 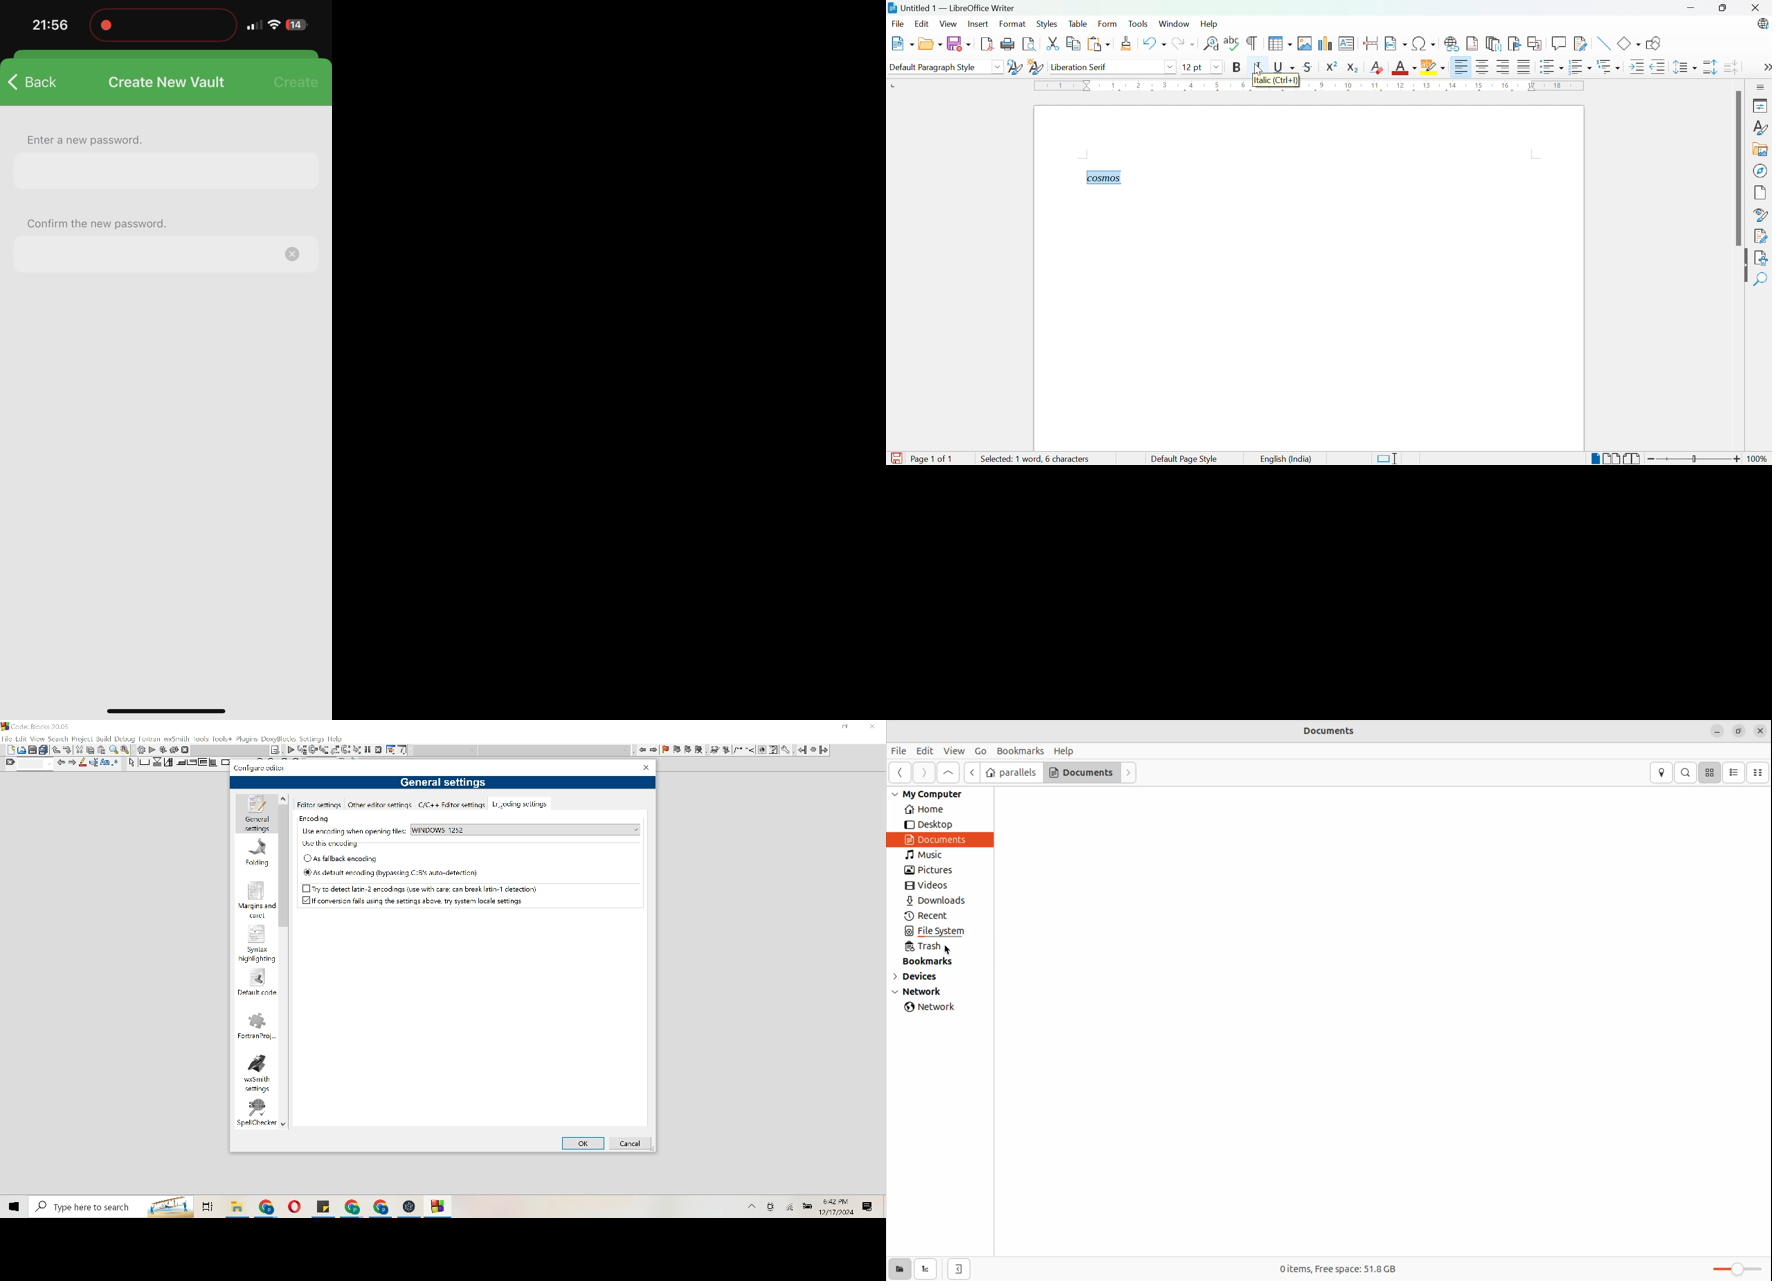 What do you see at coordinates (1030, 44) in the screenshot?
I see `Toggle print preview` at bounding box center [1030, 44].